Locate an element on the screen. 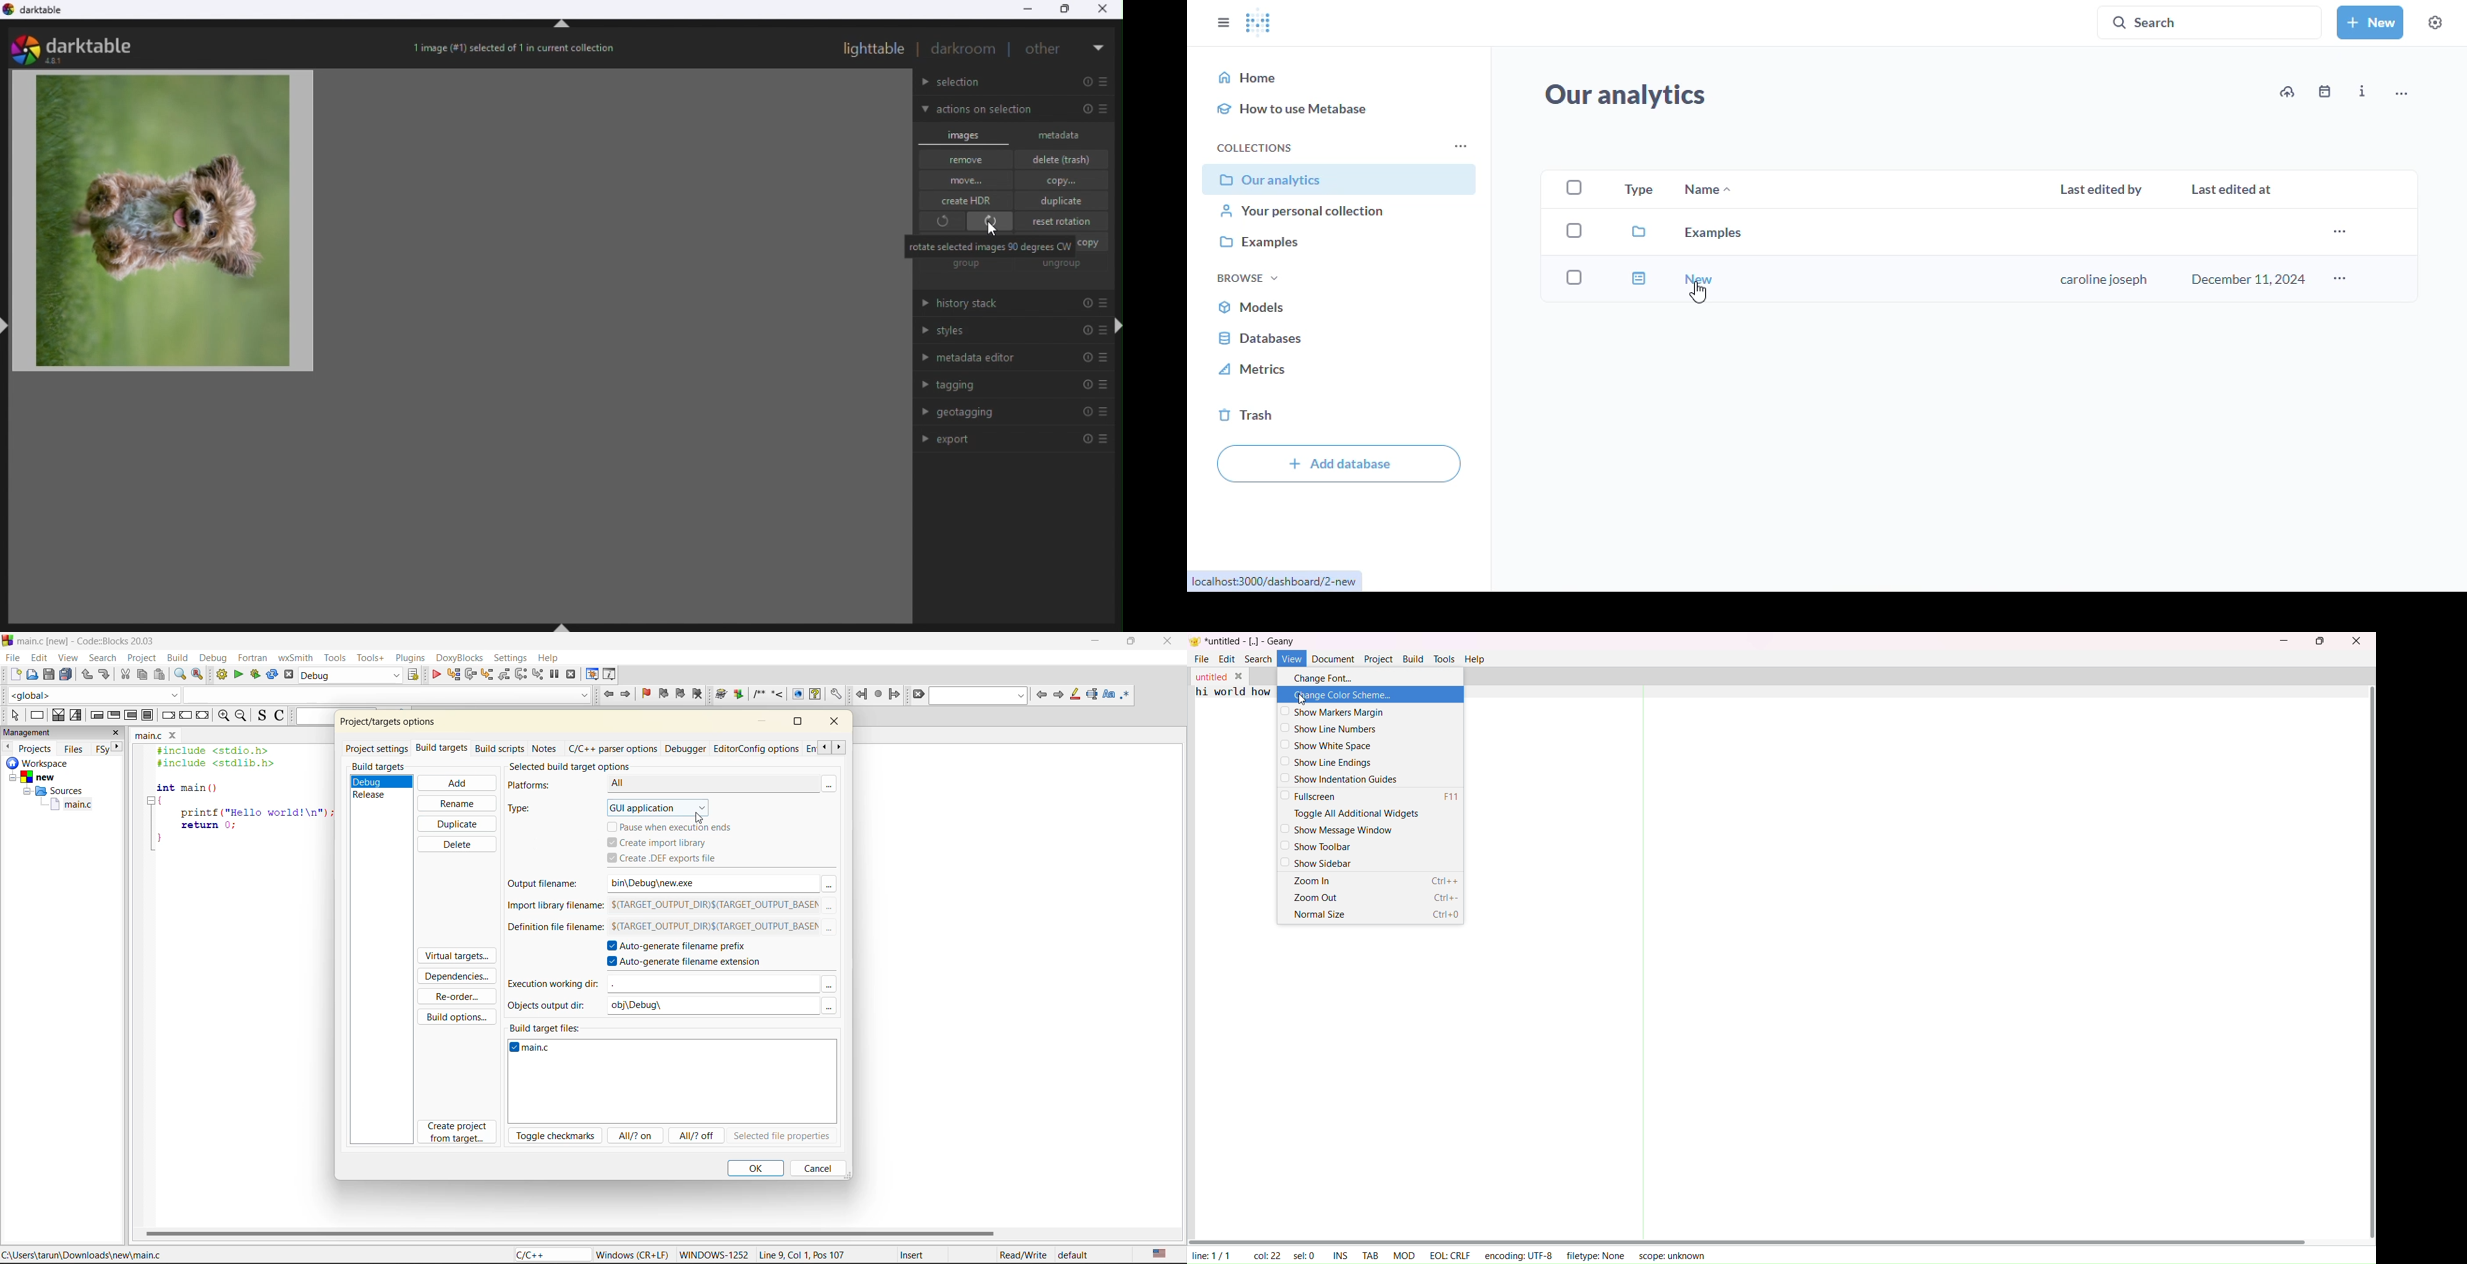 The image size is (2492, 1288). december 11, 2024 is located at coordinates (2248, 279).